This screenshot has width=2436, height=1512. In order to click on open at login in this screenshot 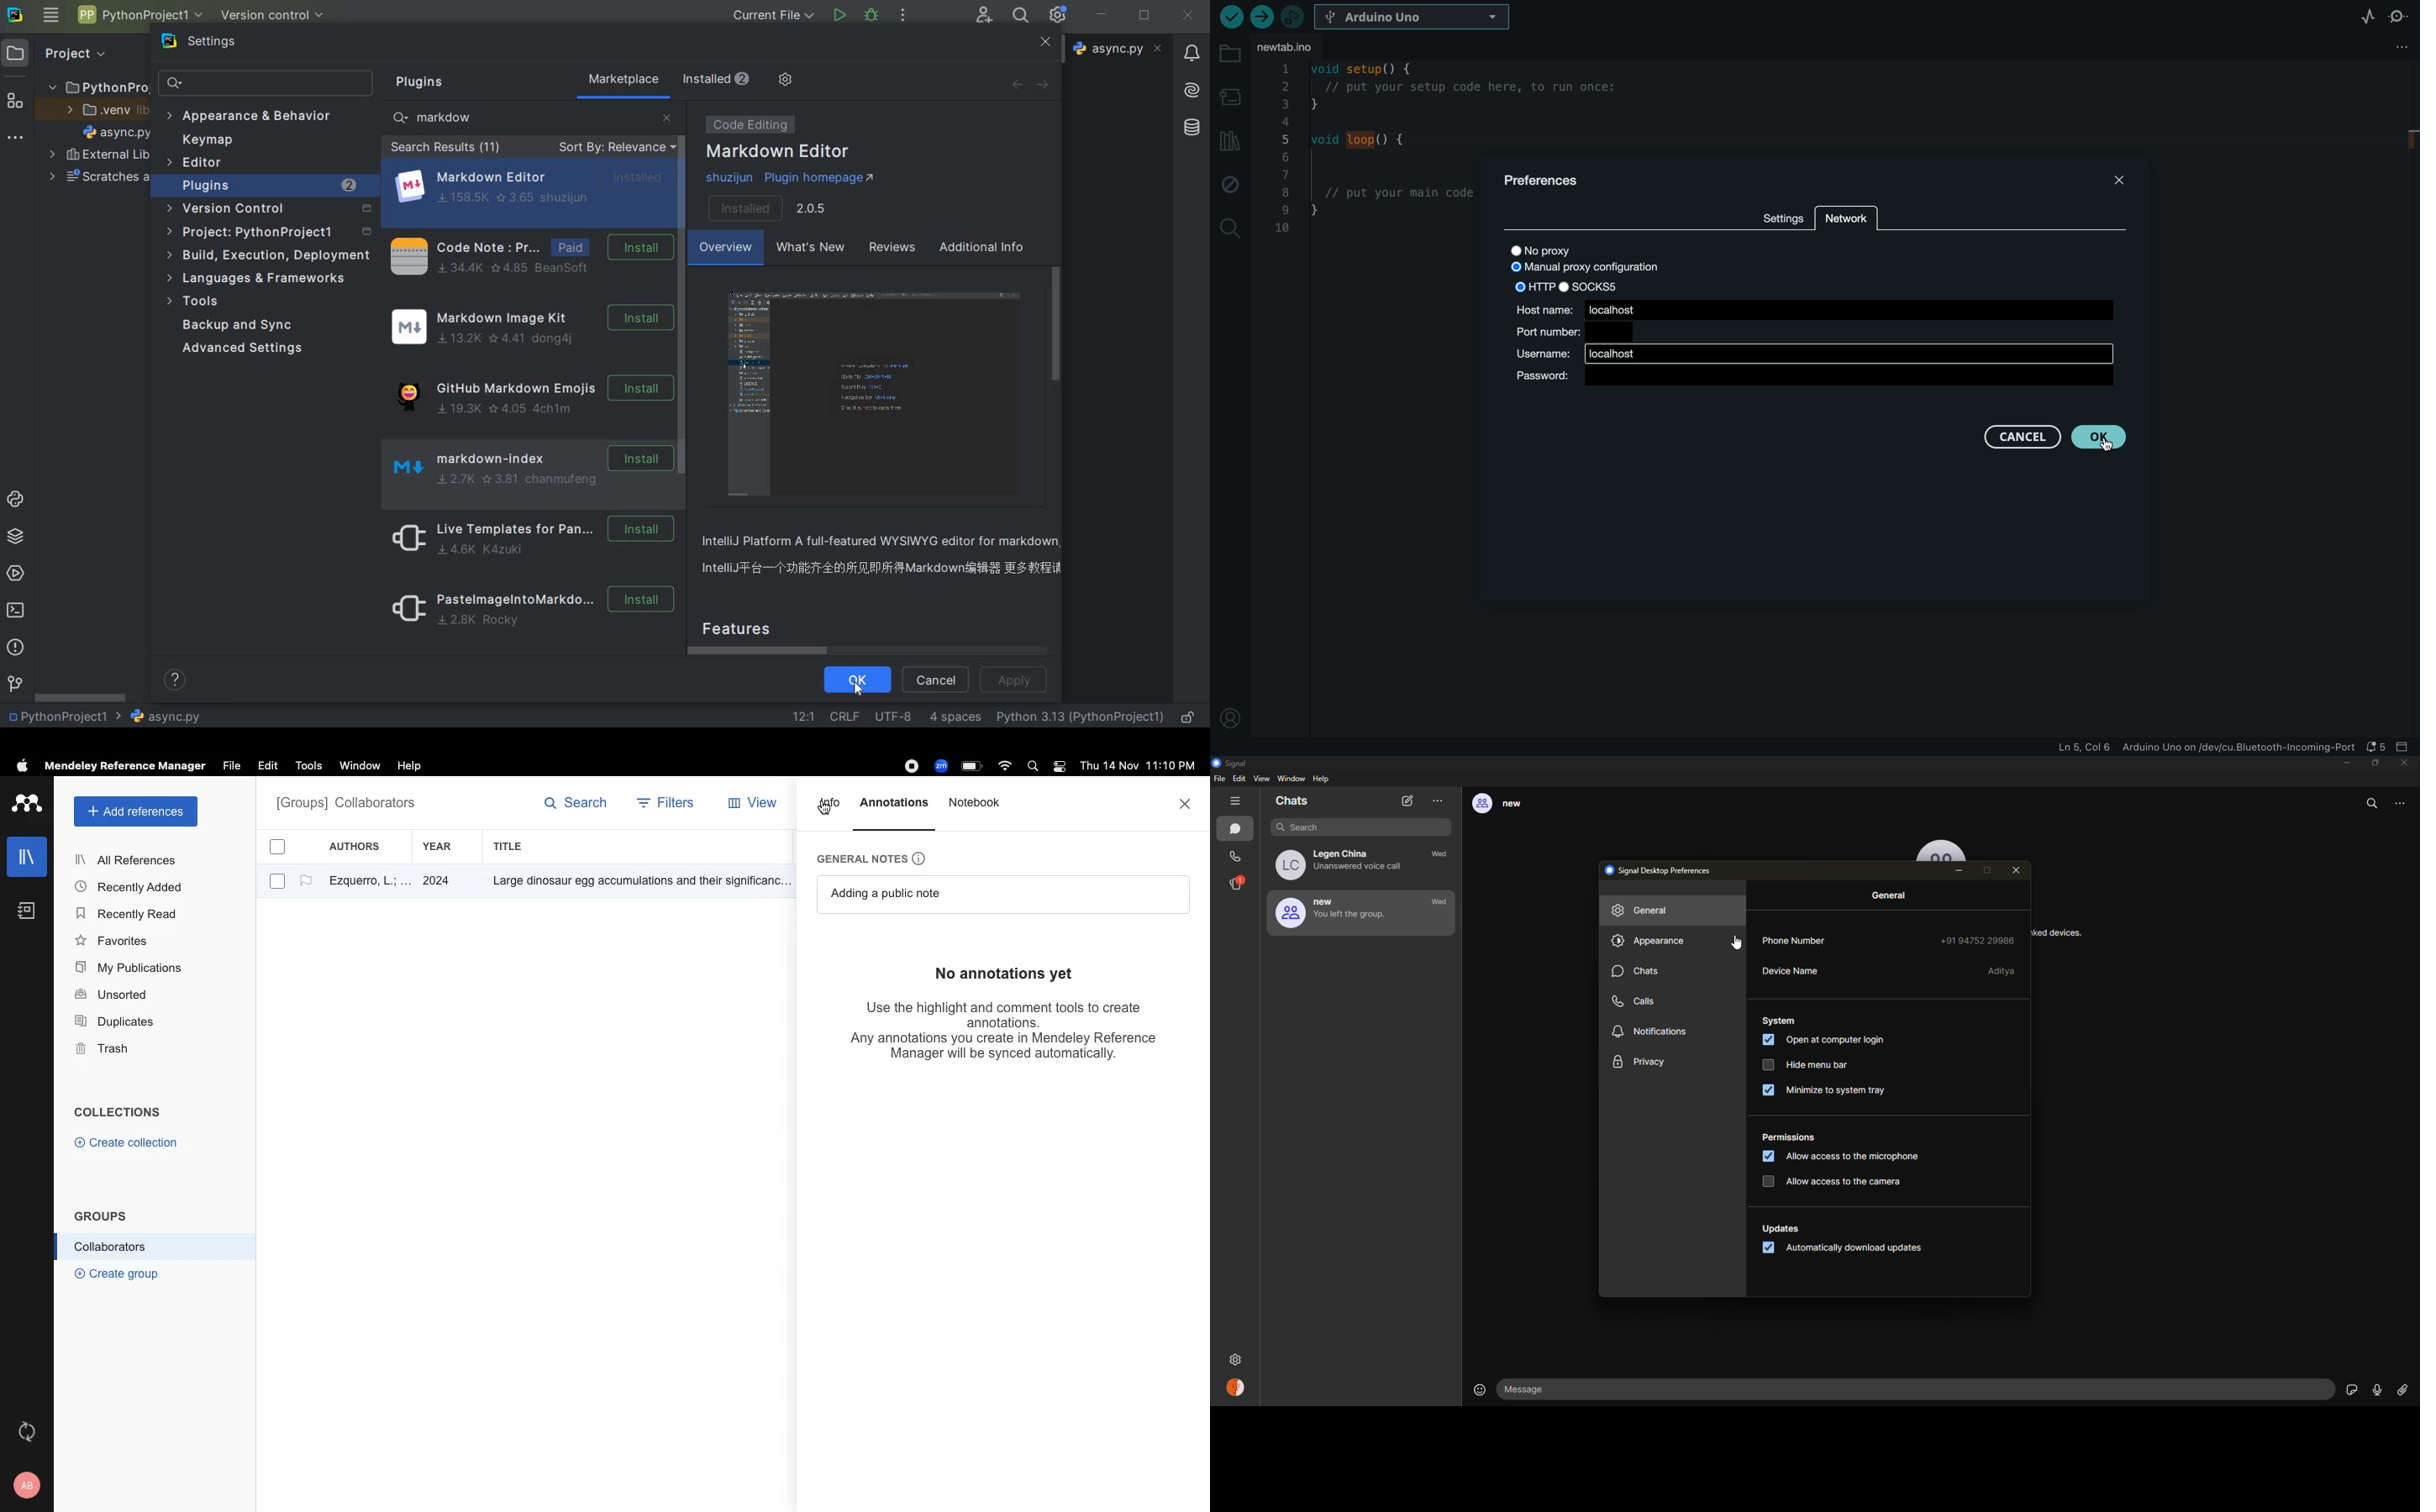, I will do `click(1823, 1041)`.